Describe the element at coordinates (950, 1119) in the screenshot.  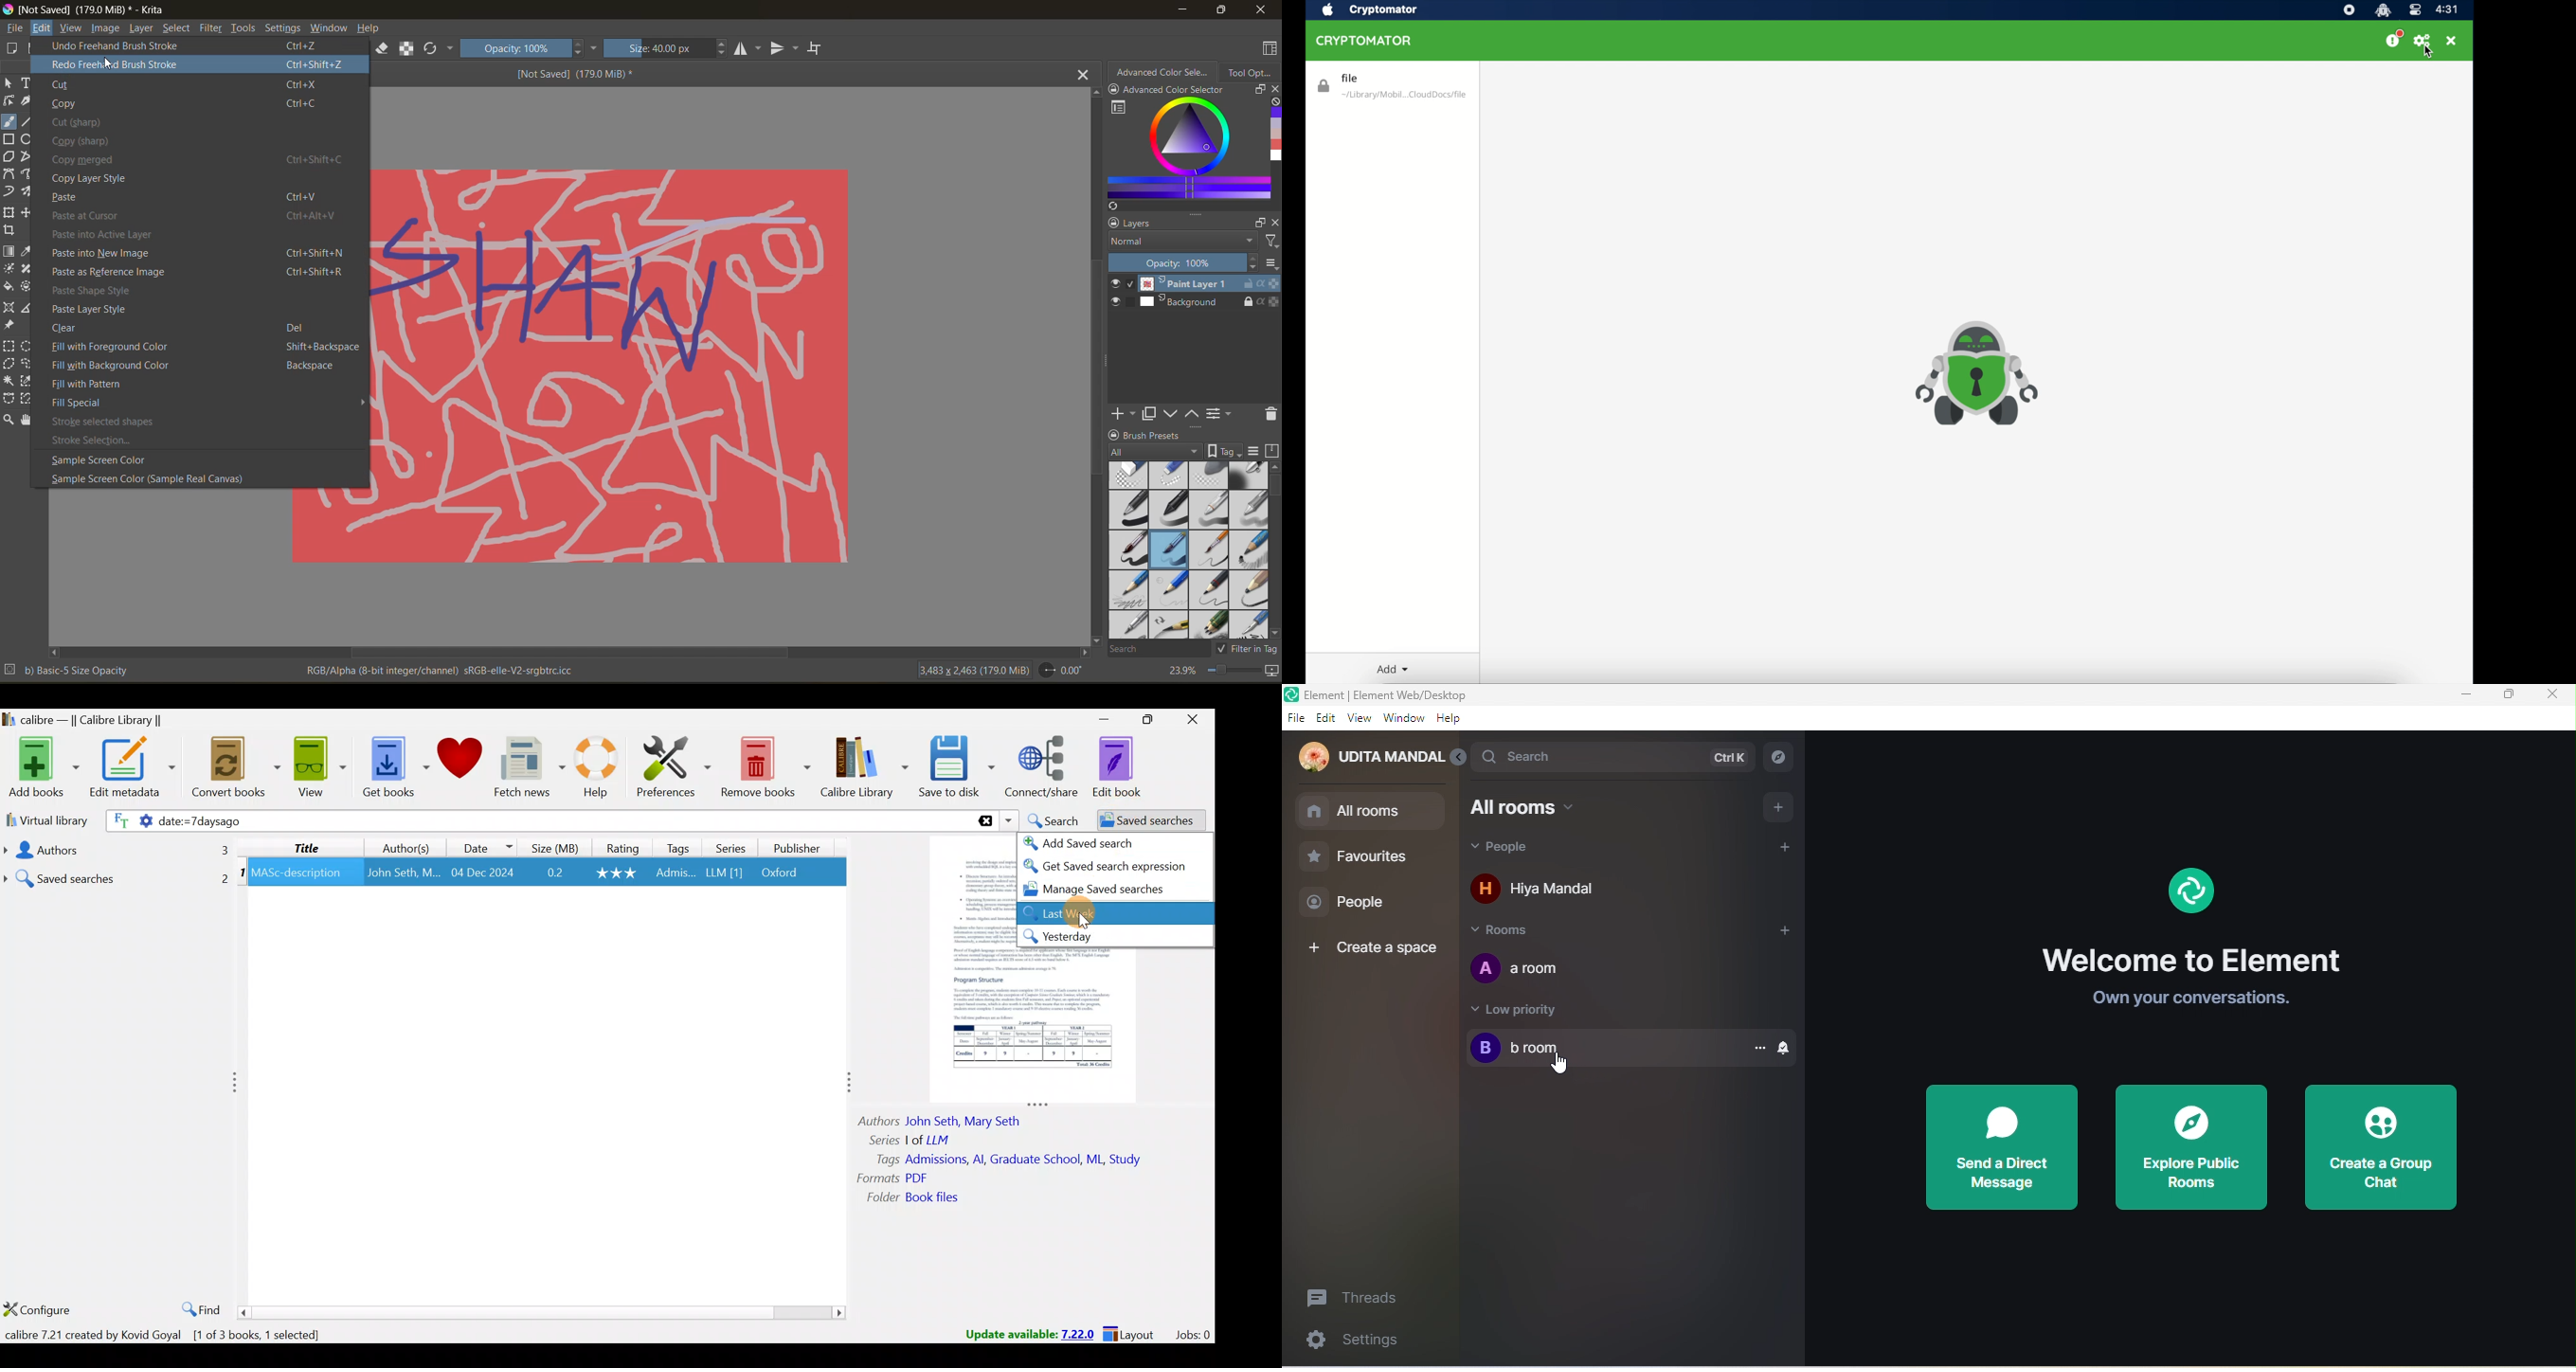
I see `Authors John Seth, Mary Seth` at that location.